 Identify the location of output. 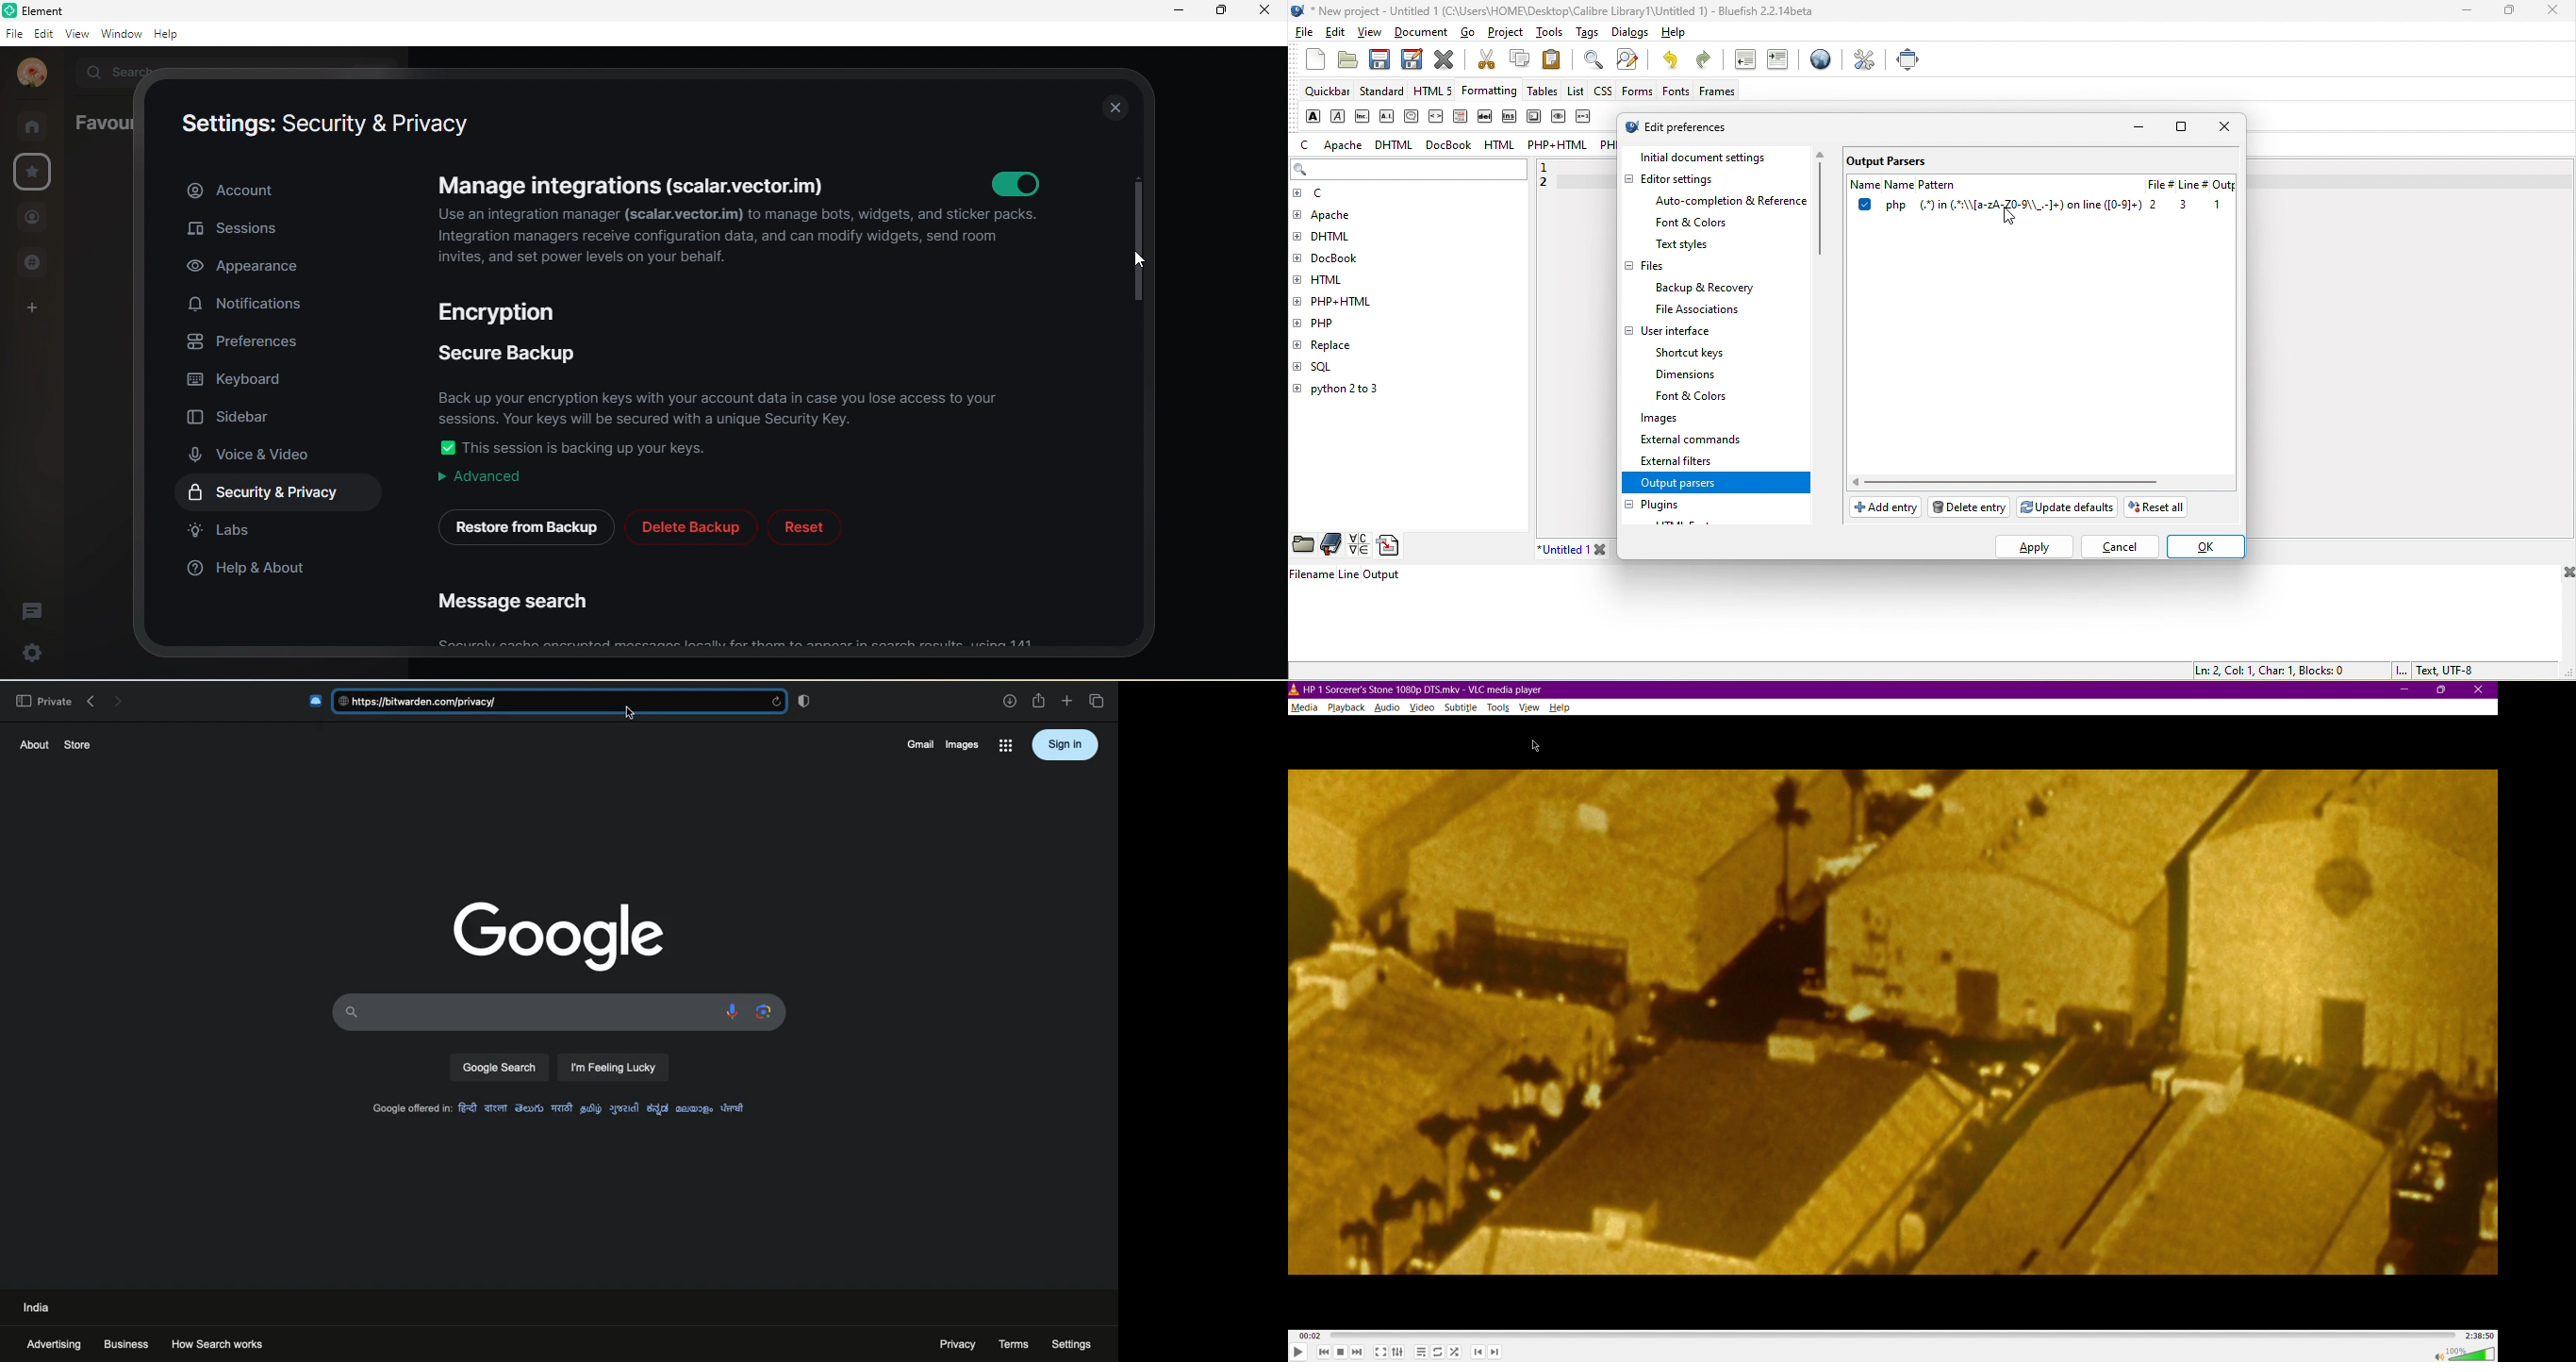
(2221, 192).